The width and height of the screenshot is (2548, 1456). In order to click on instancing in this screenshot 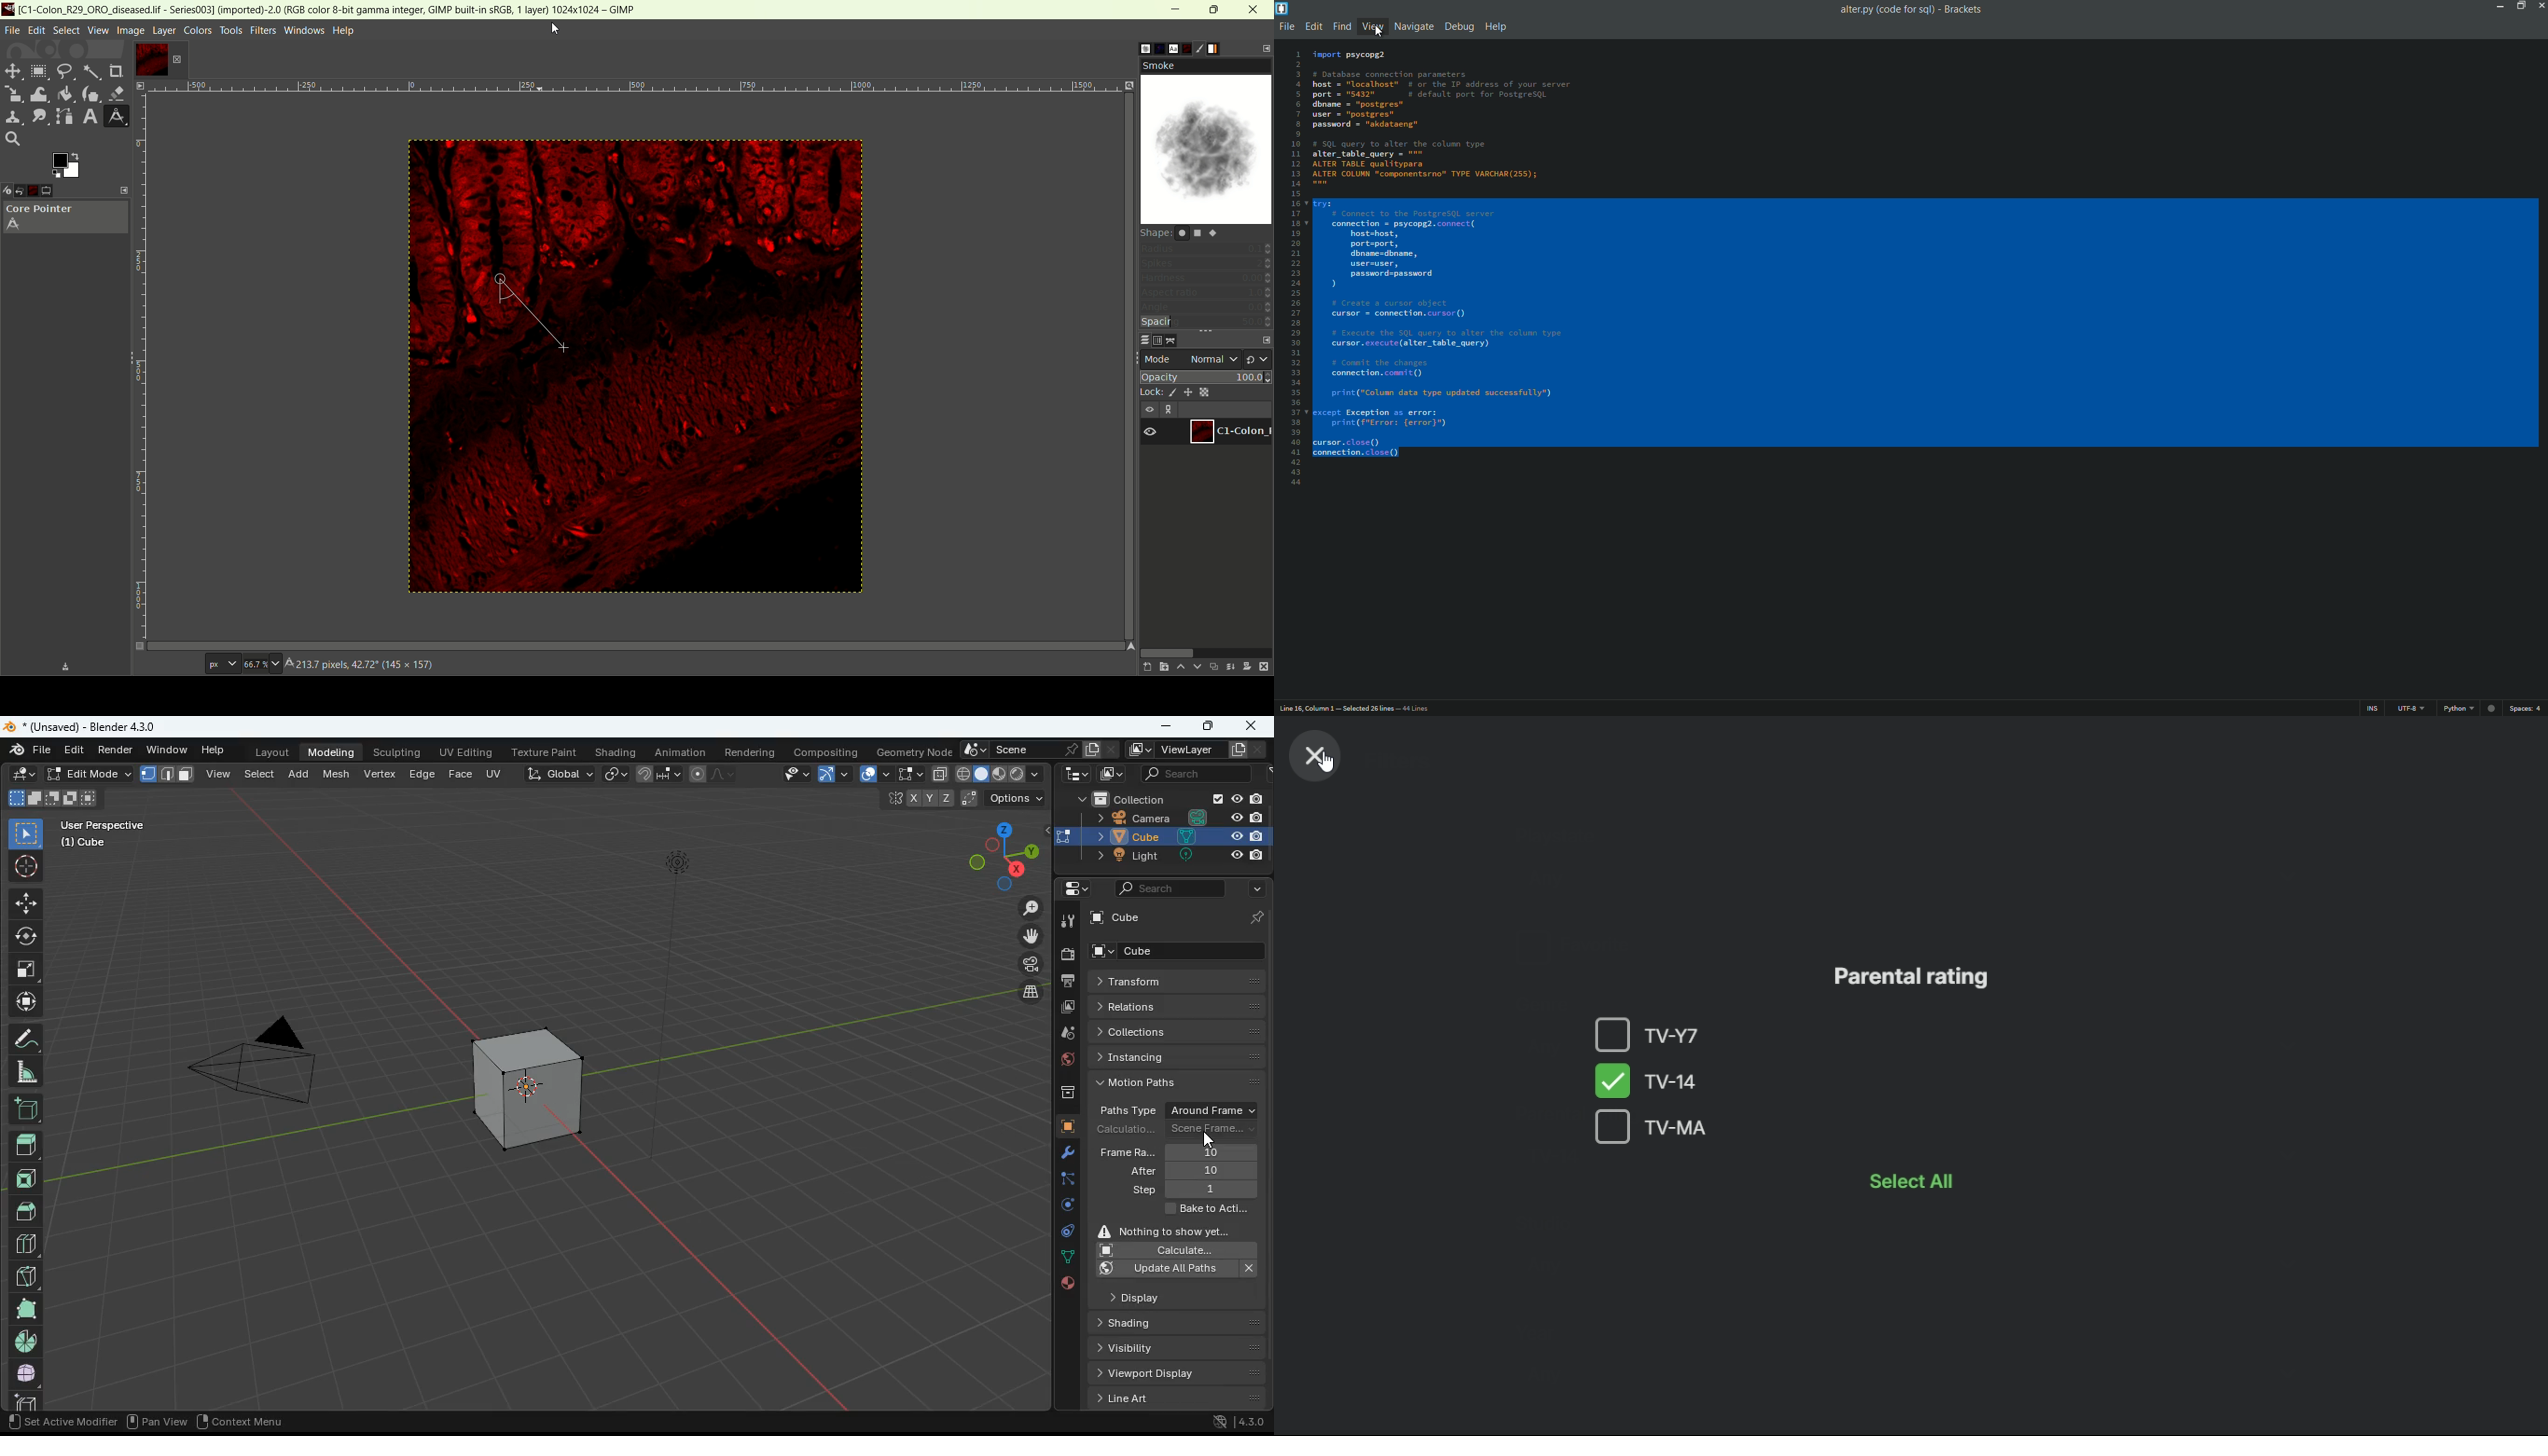, I will do `click(1182, 1056)`.